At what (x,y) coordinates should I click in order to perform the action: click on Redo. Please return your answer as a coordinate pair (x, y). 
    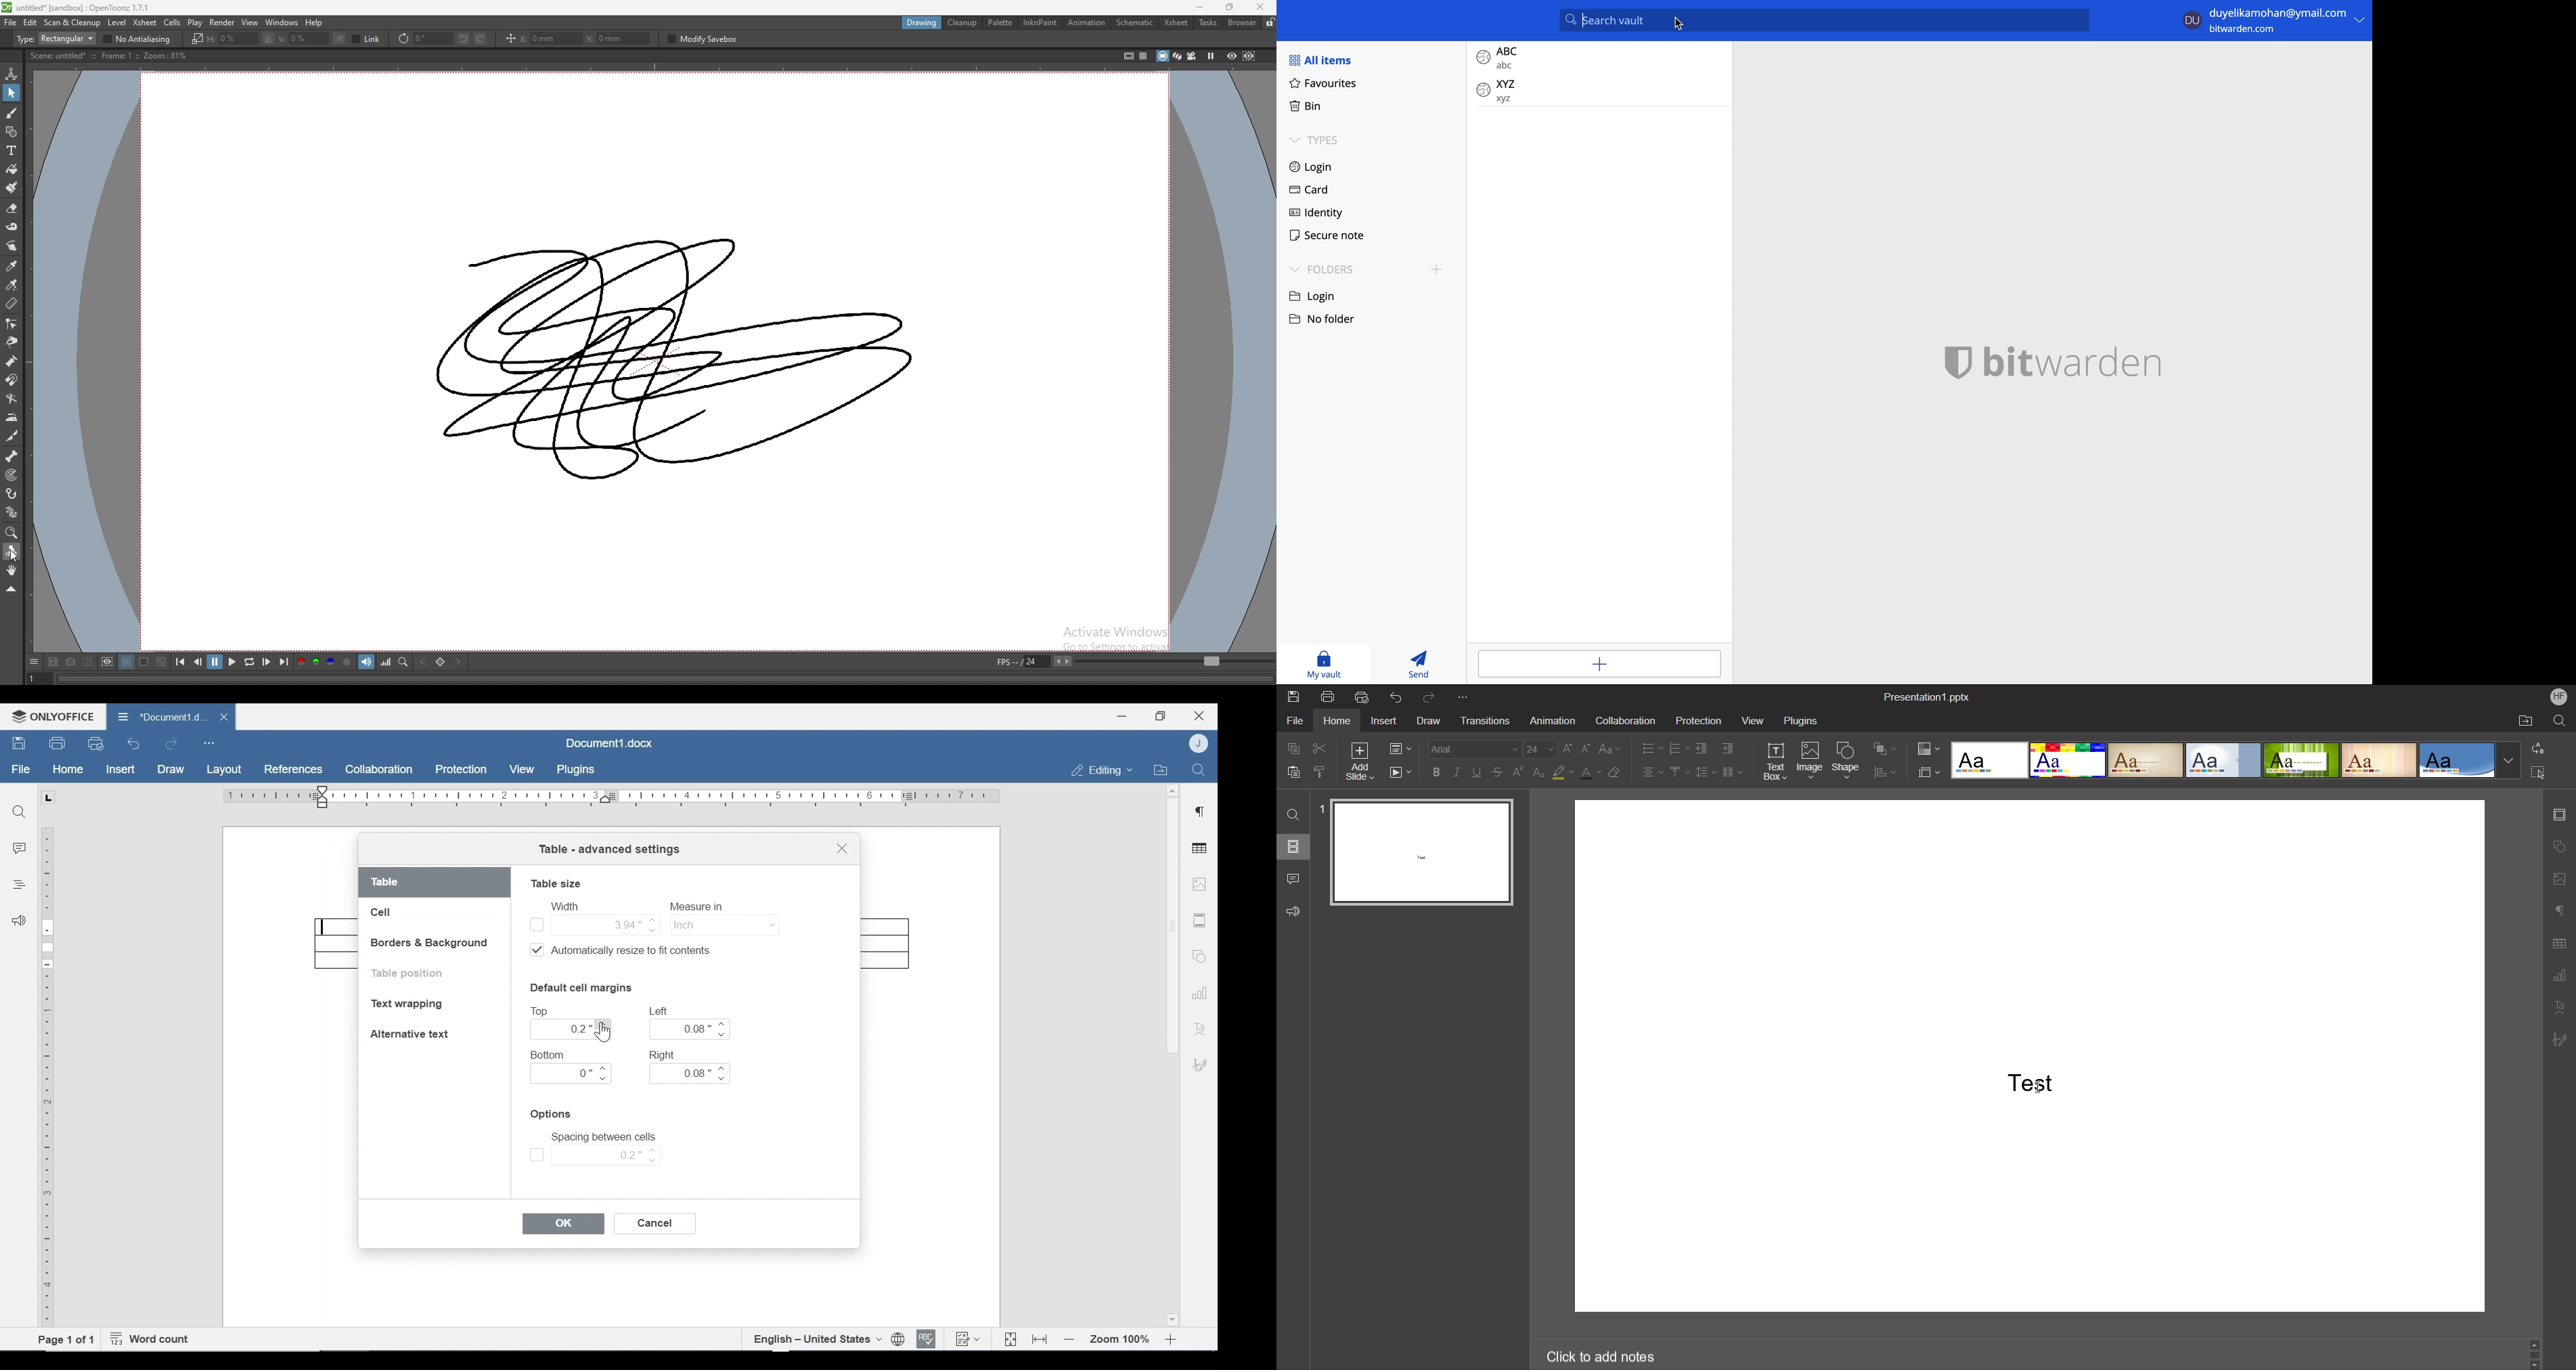
    Looking at the image, I should click on (171, 744).